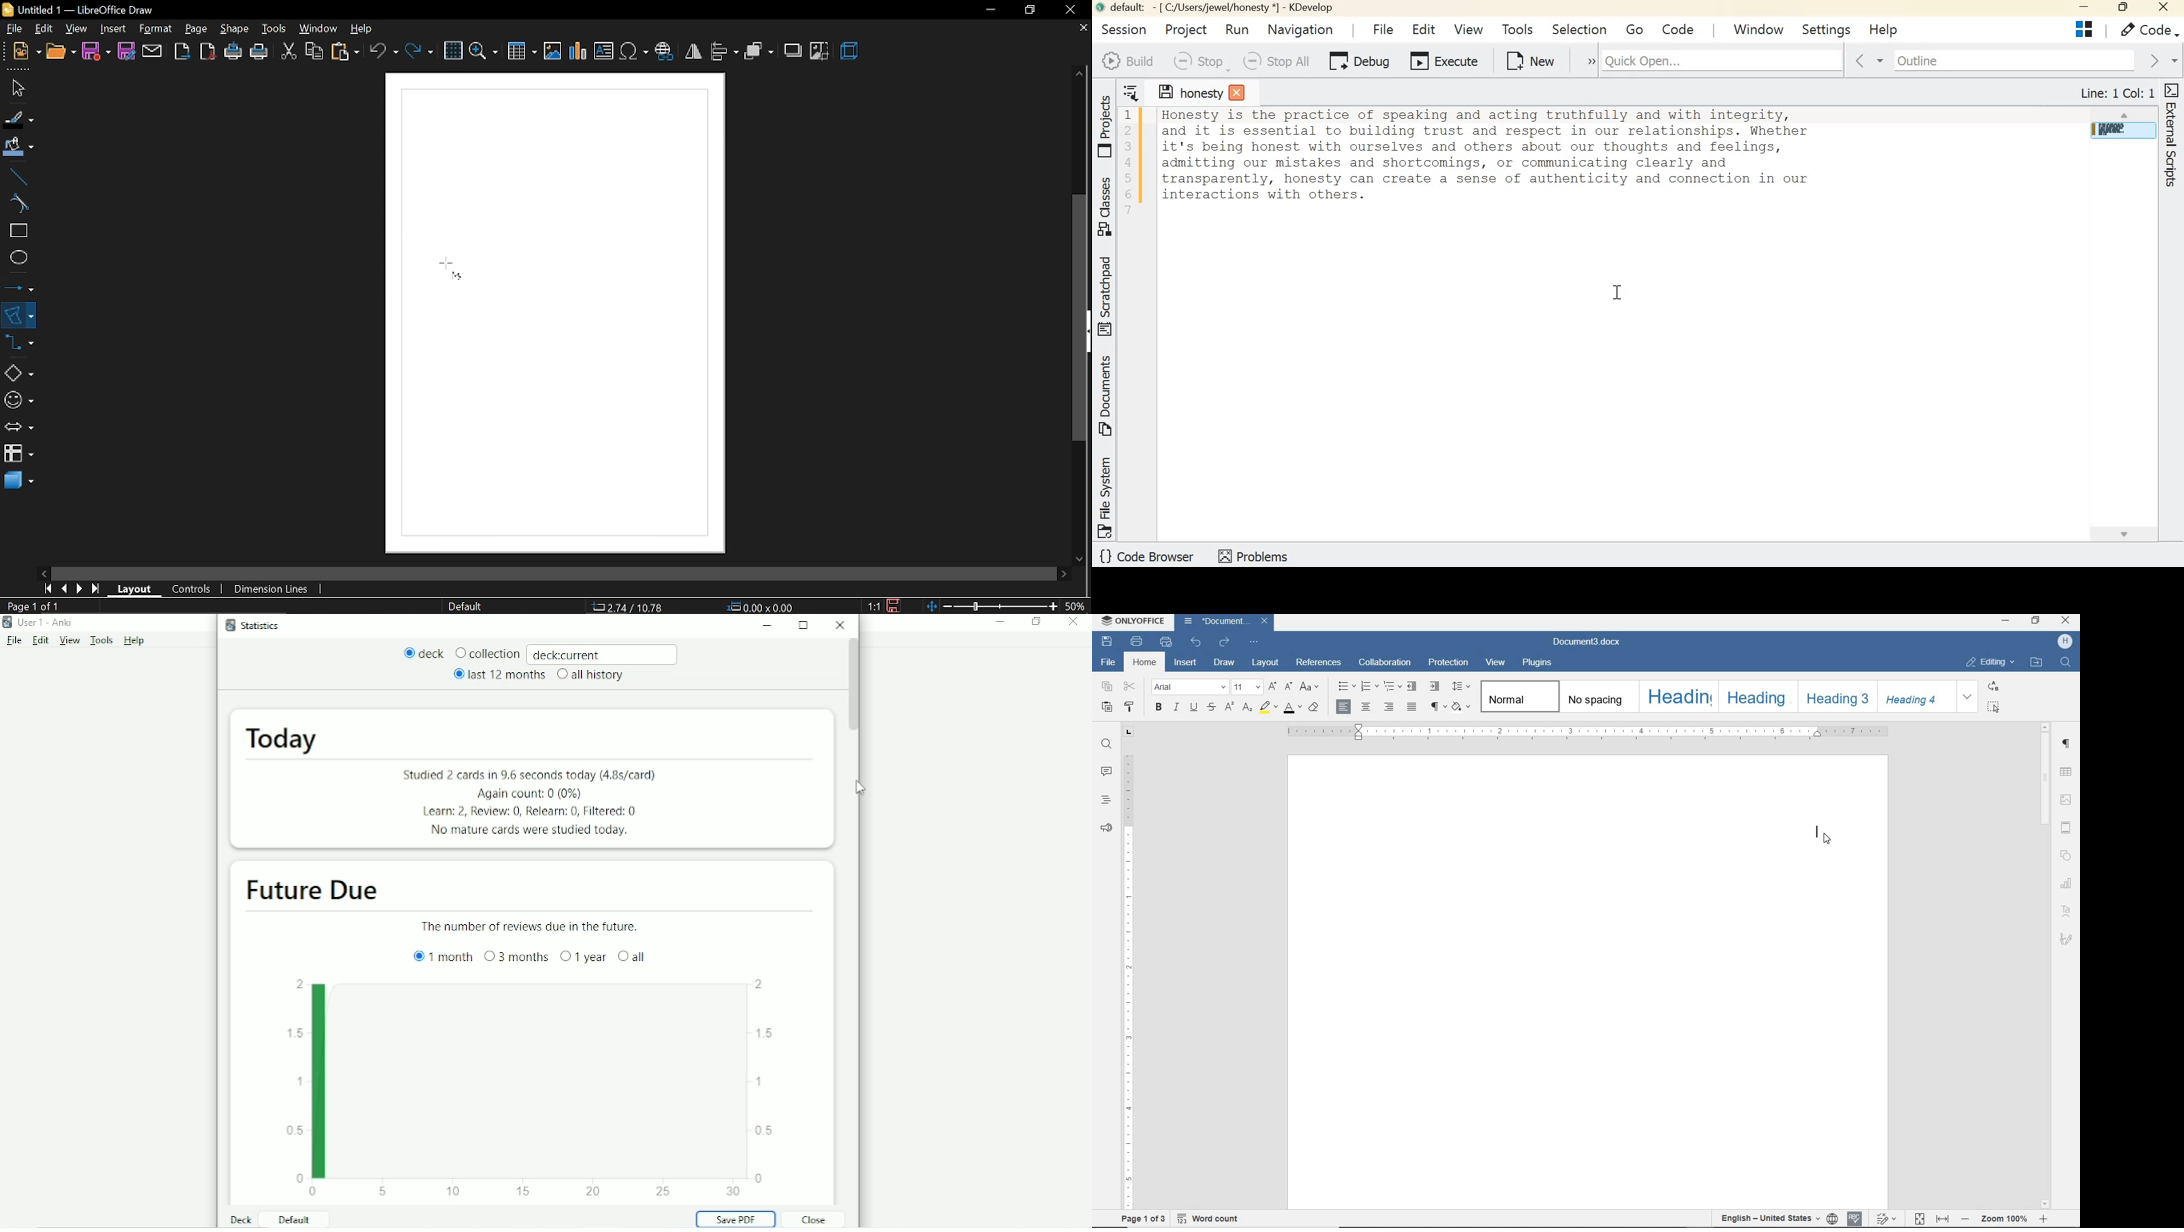 This screenshot has width=2184, height=1232. I want to click on change zoom, so click(992, 605).